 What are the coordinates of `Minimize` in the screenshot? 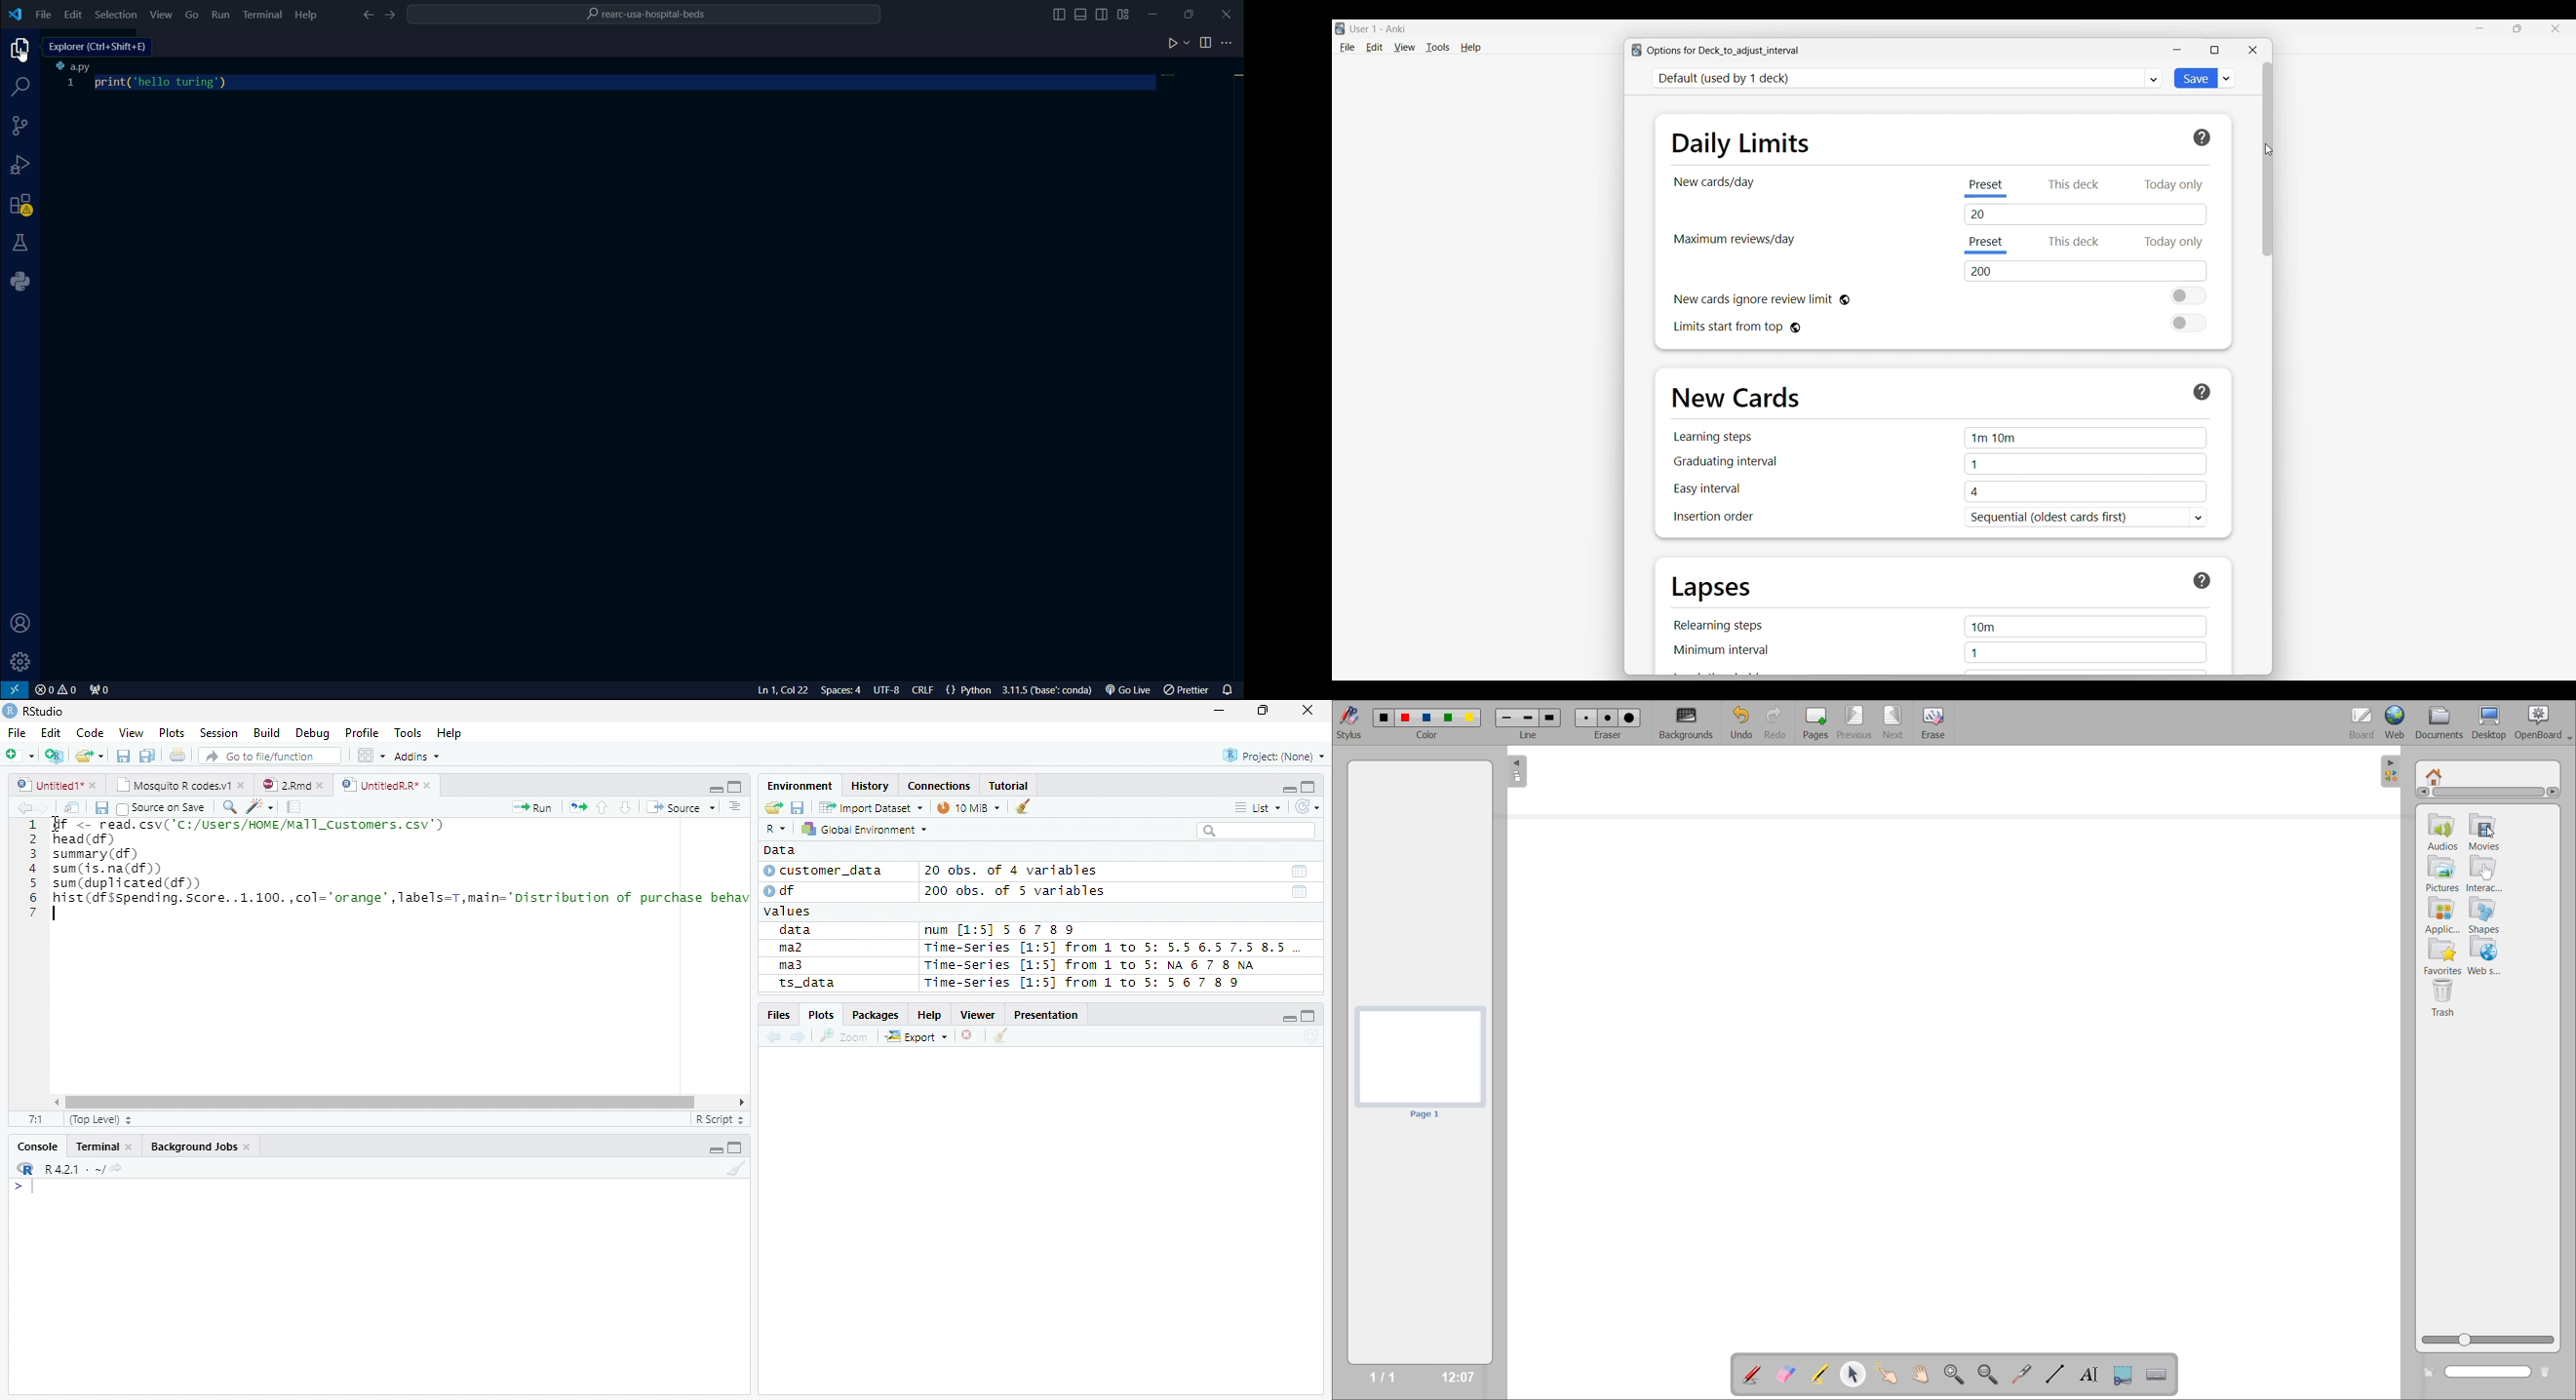 It's located at (717, 1147).